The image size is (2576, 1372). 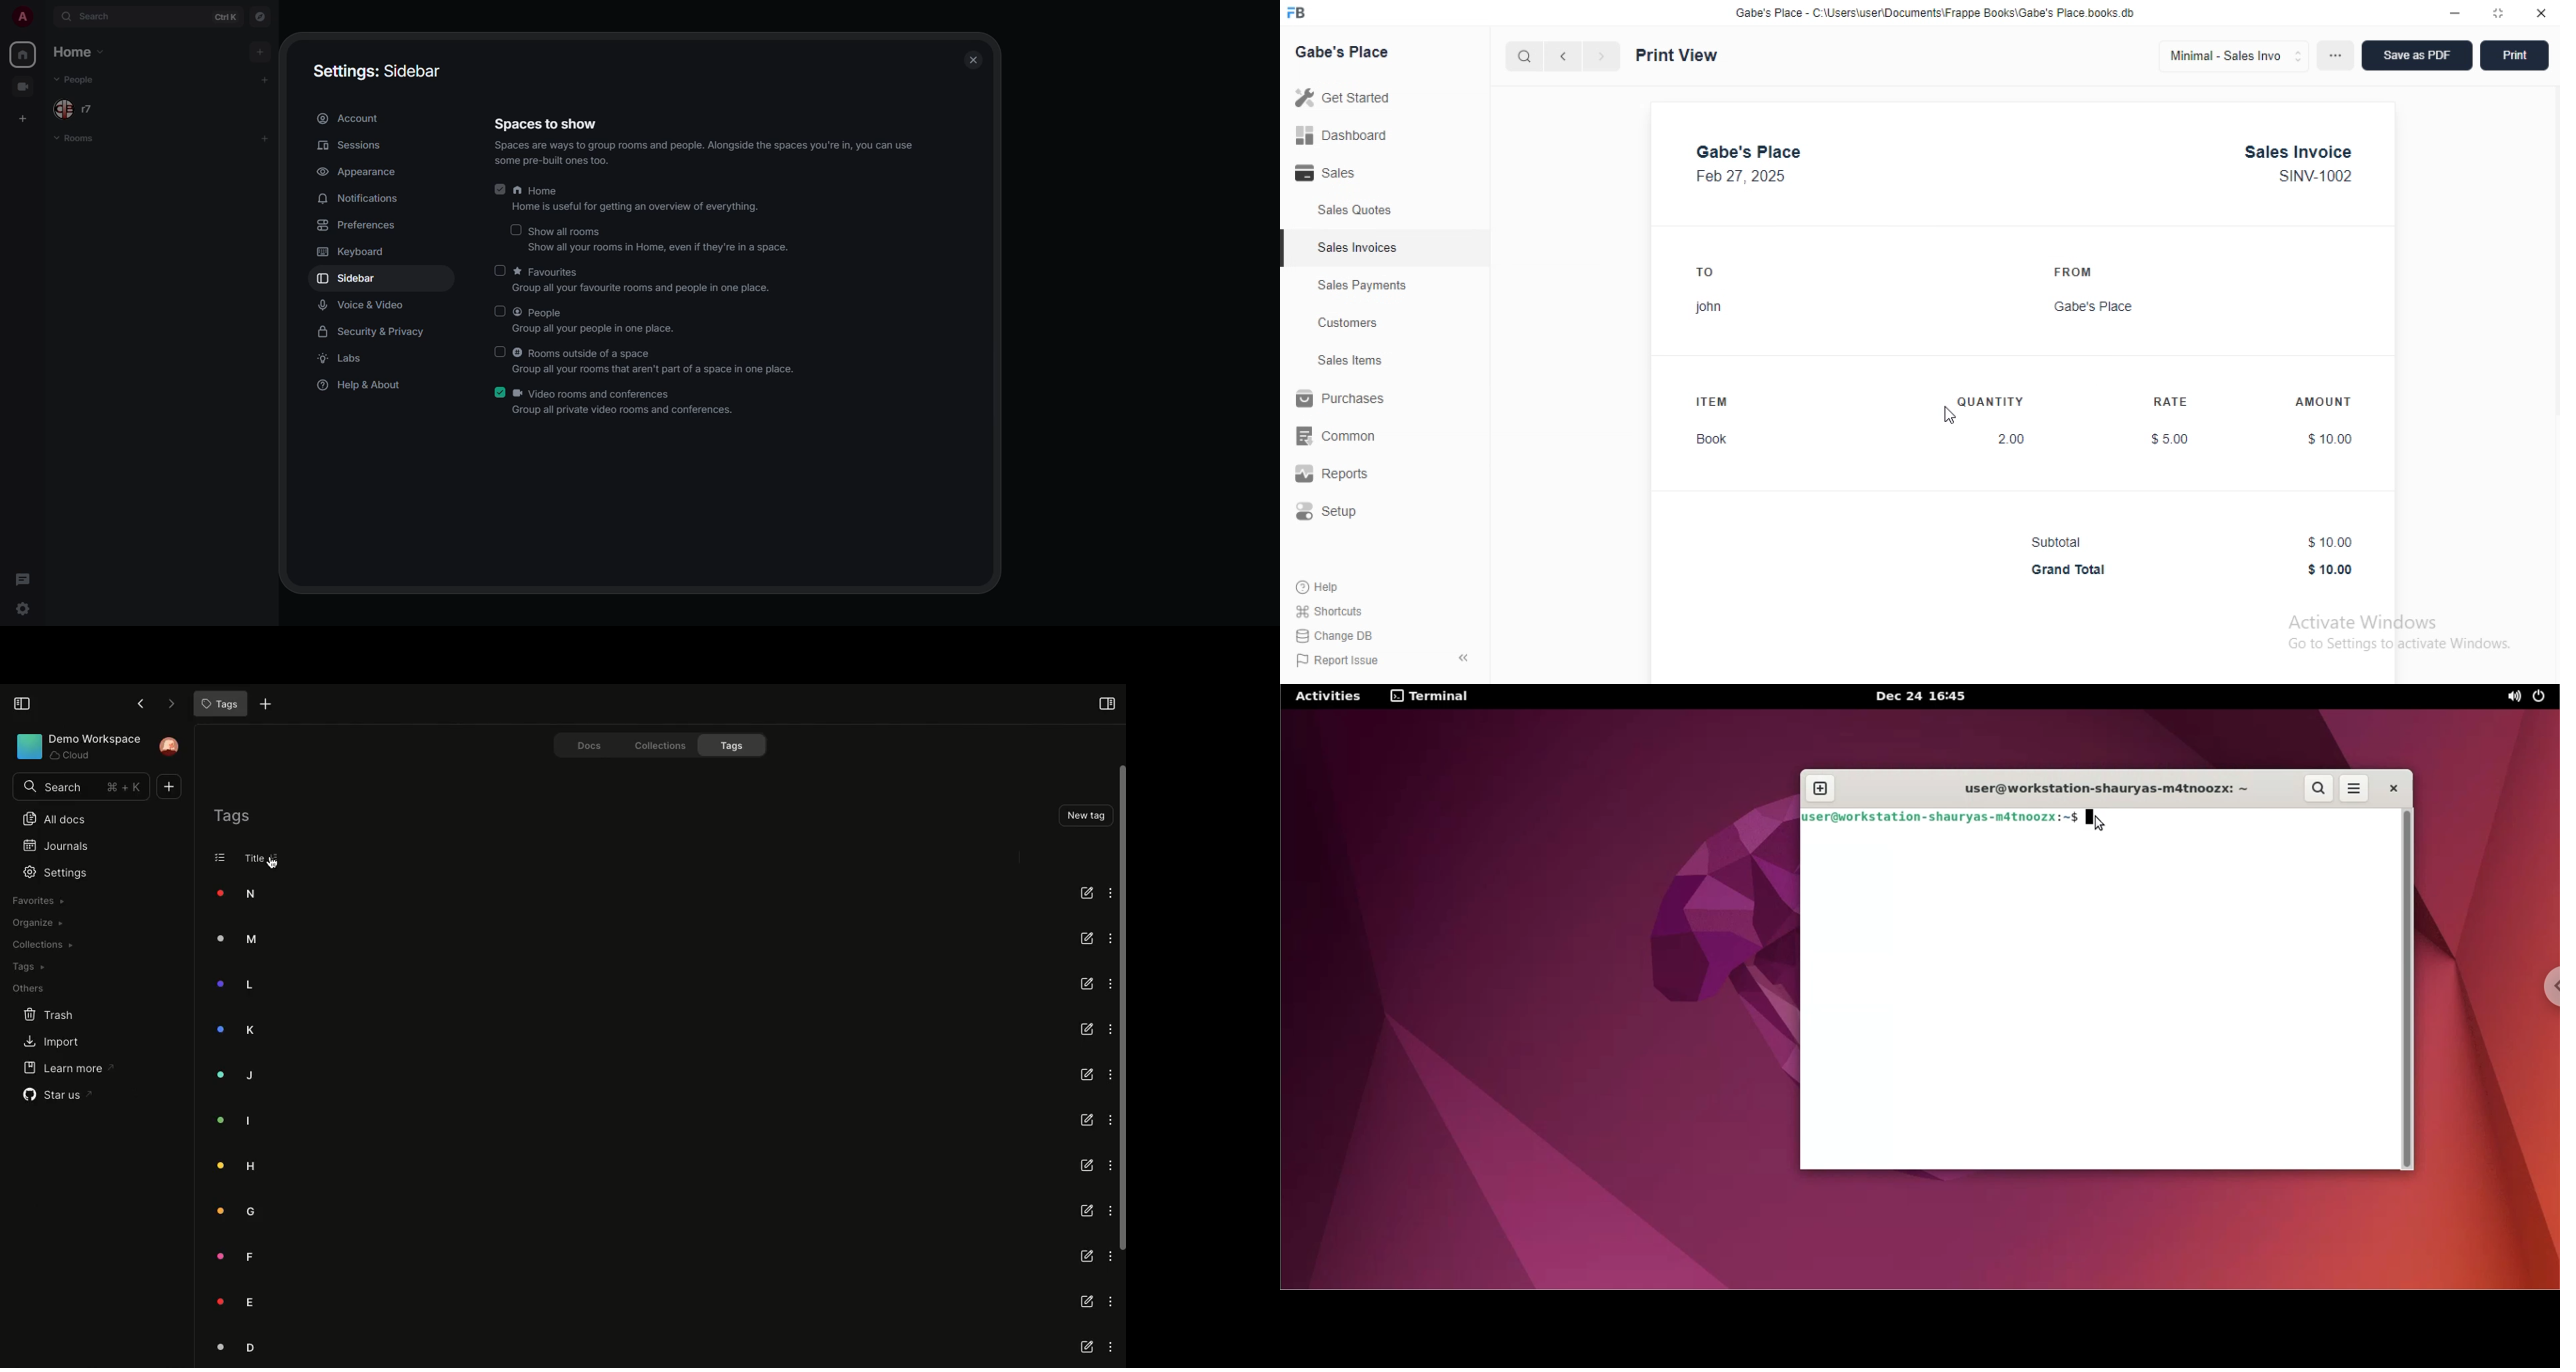 What do you see at coordinates (1991, 402) in the screenshot?
I see `QUANTITY` at bounding box center [1991, 402].